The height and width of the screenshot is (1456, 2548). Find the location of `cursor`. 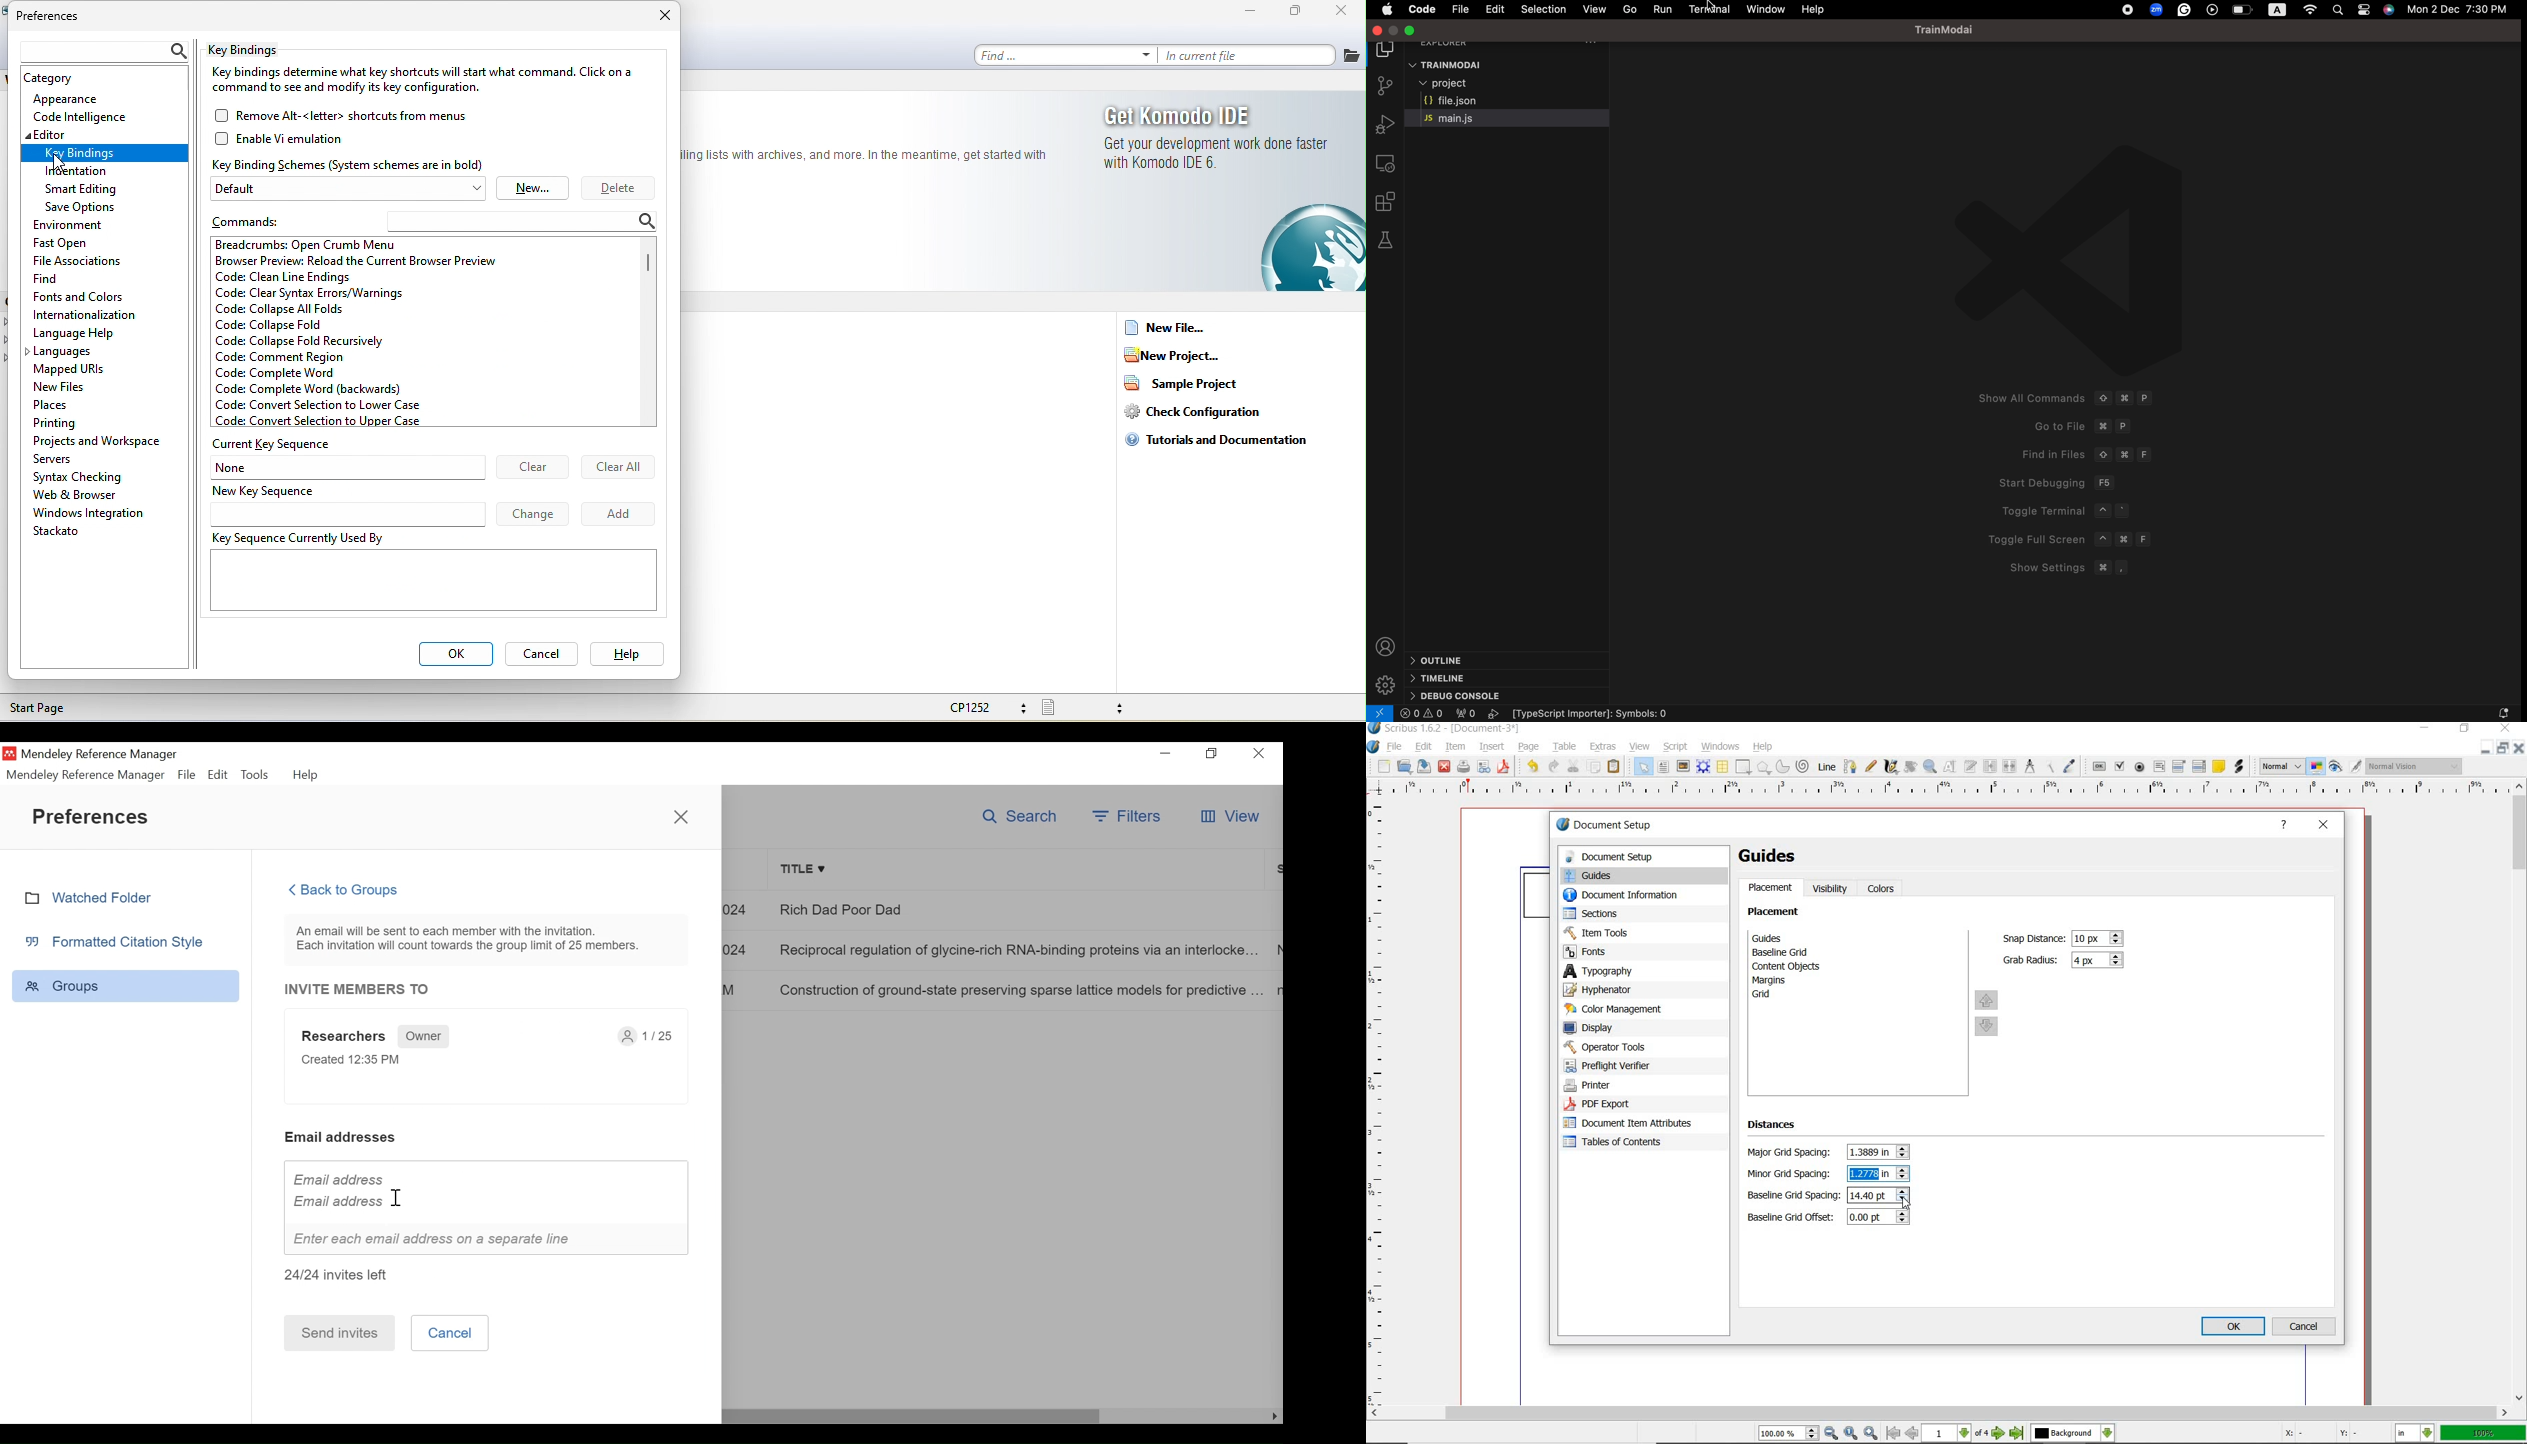

cursor is located at coordinates (399, 1197).